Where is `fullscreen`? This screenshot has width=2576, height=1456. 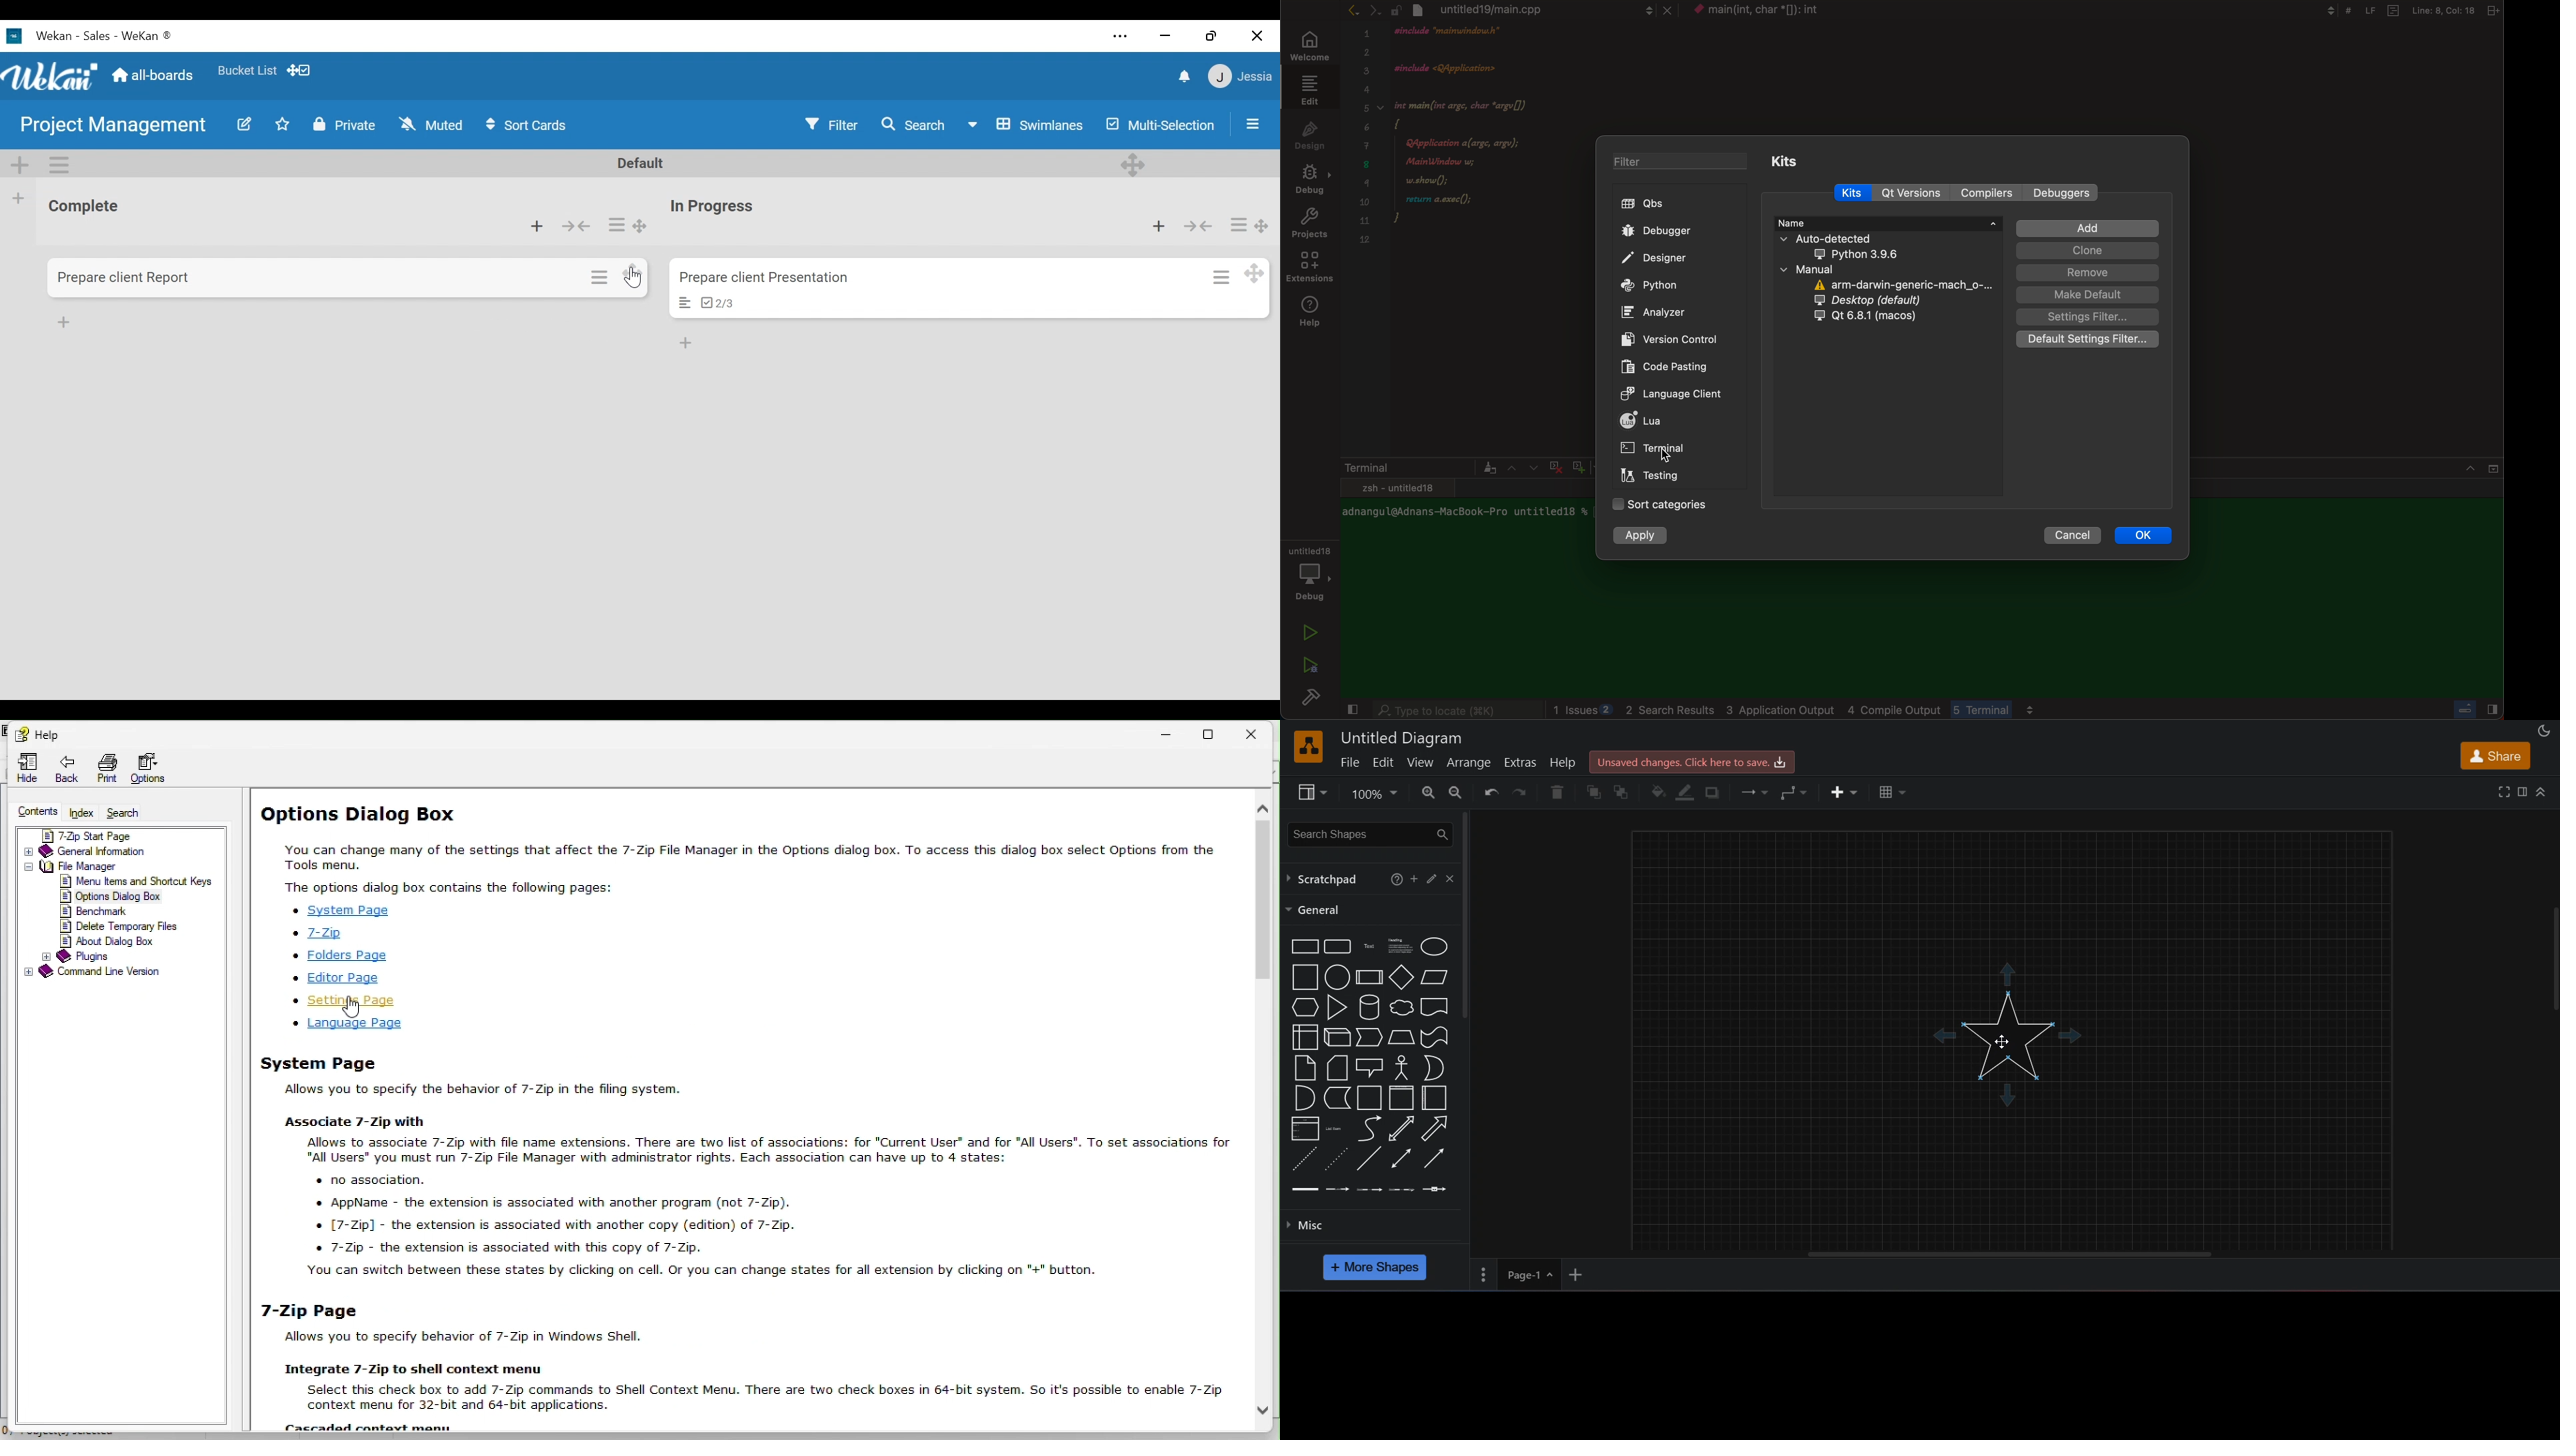
fullscreen is located at coordinates (2502, 791).